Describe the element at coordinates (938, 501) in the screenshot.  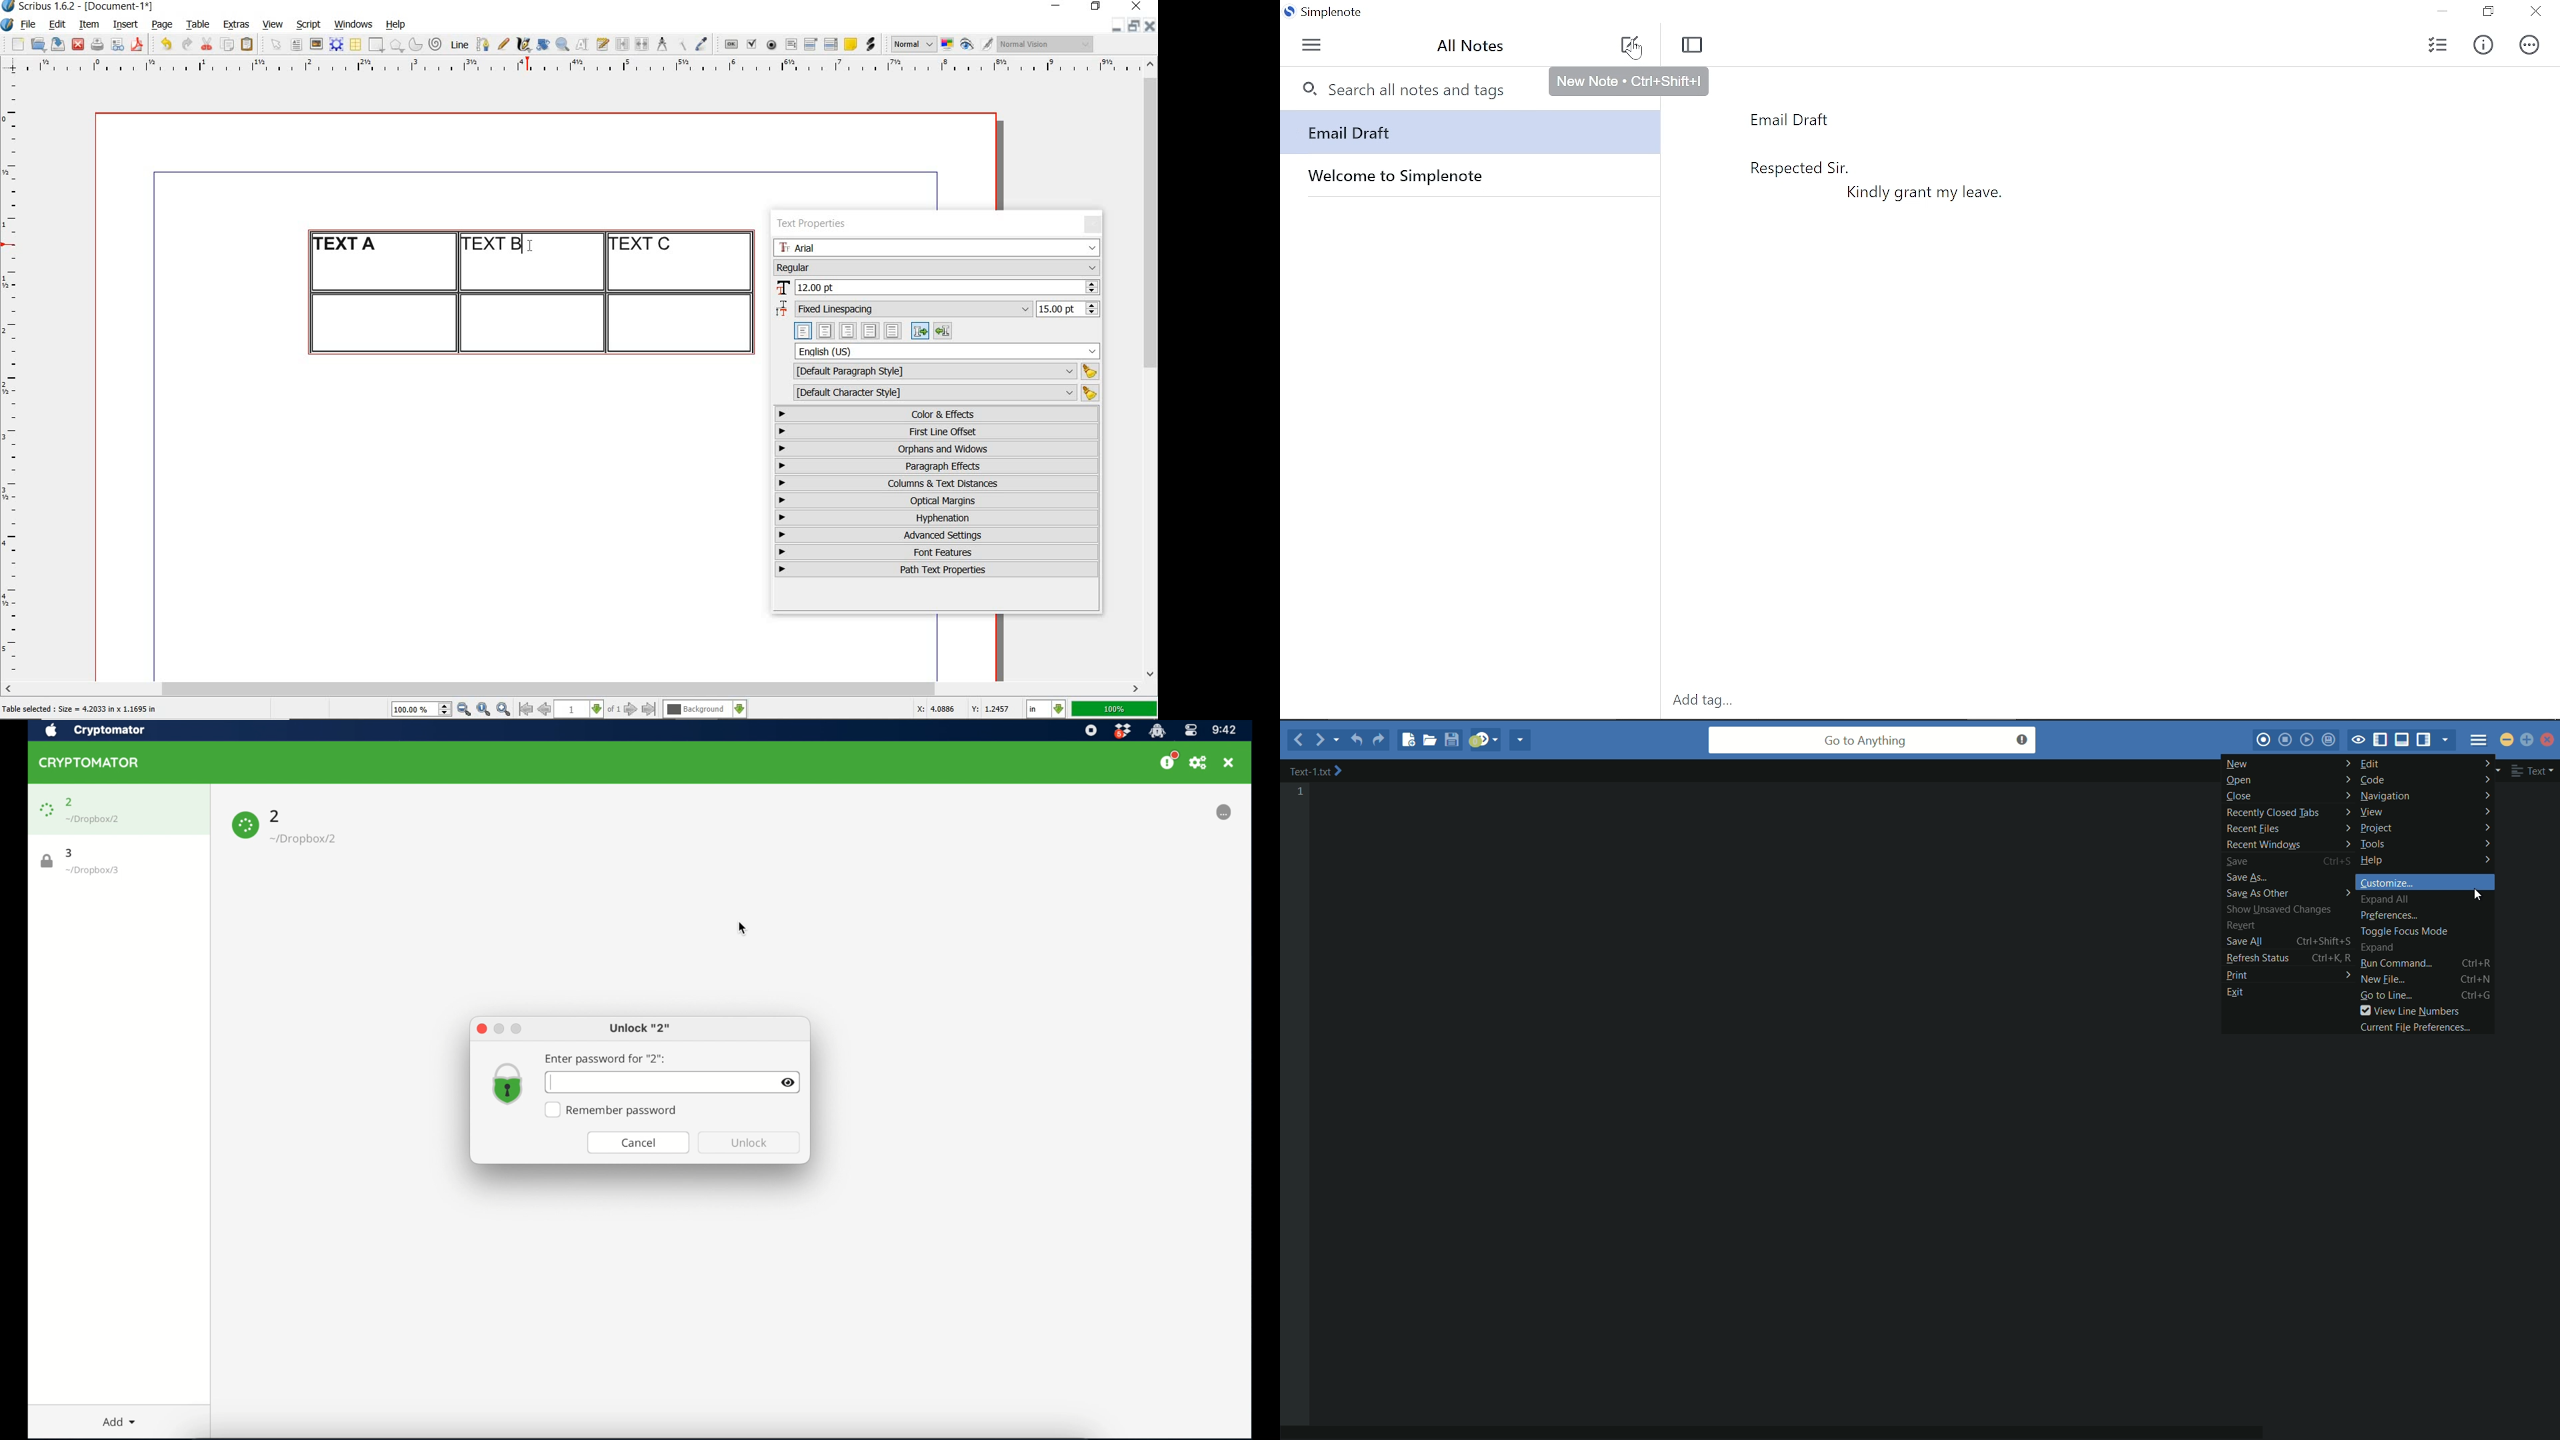
I see `optical margins` at that location.